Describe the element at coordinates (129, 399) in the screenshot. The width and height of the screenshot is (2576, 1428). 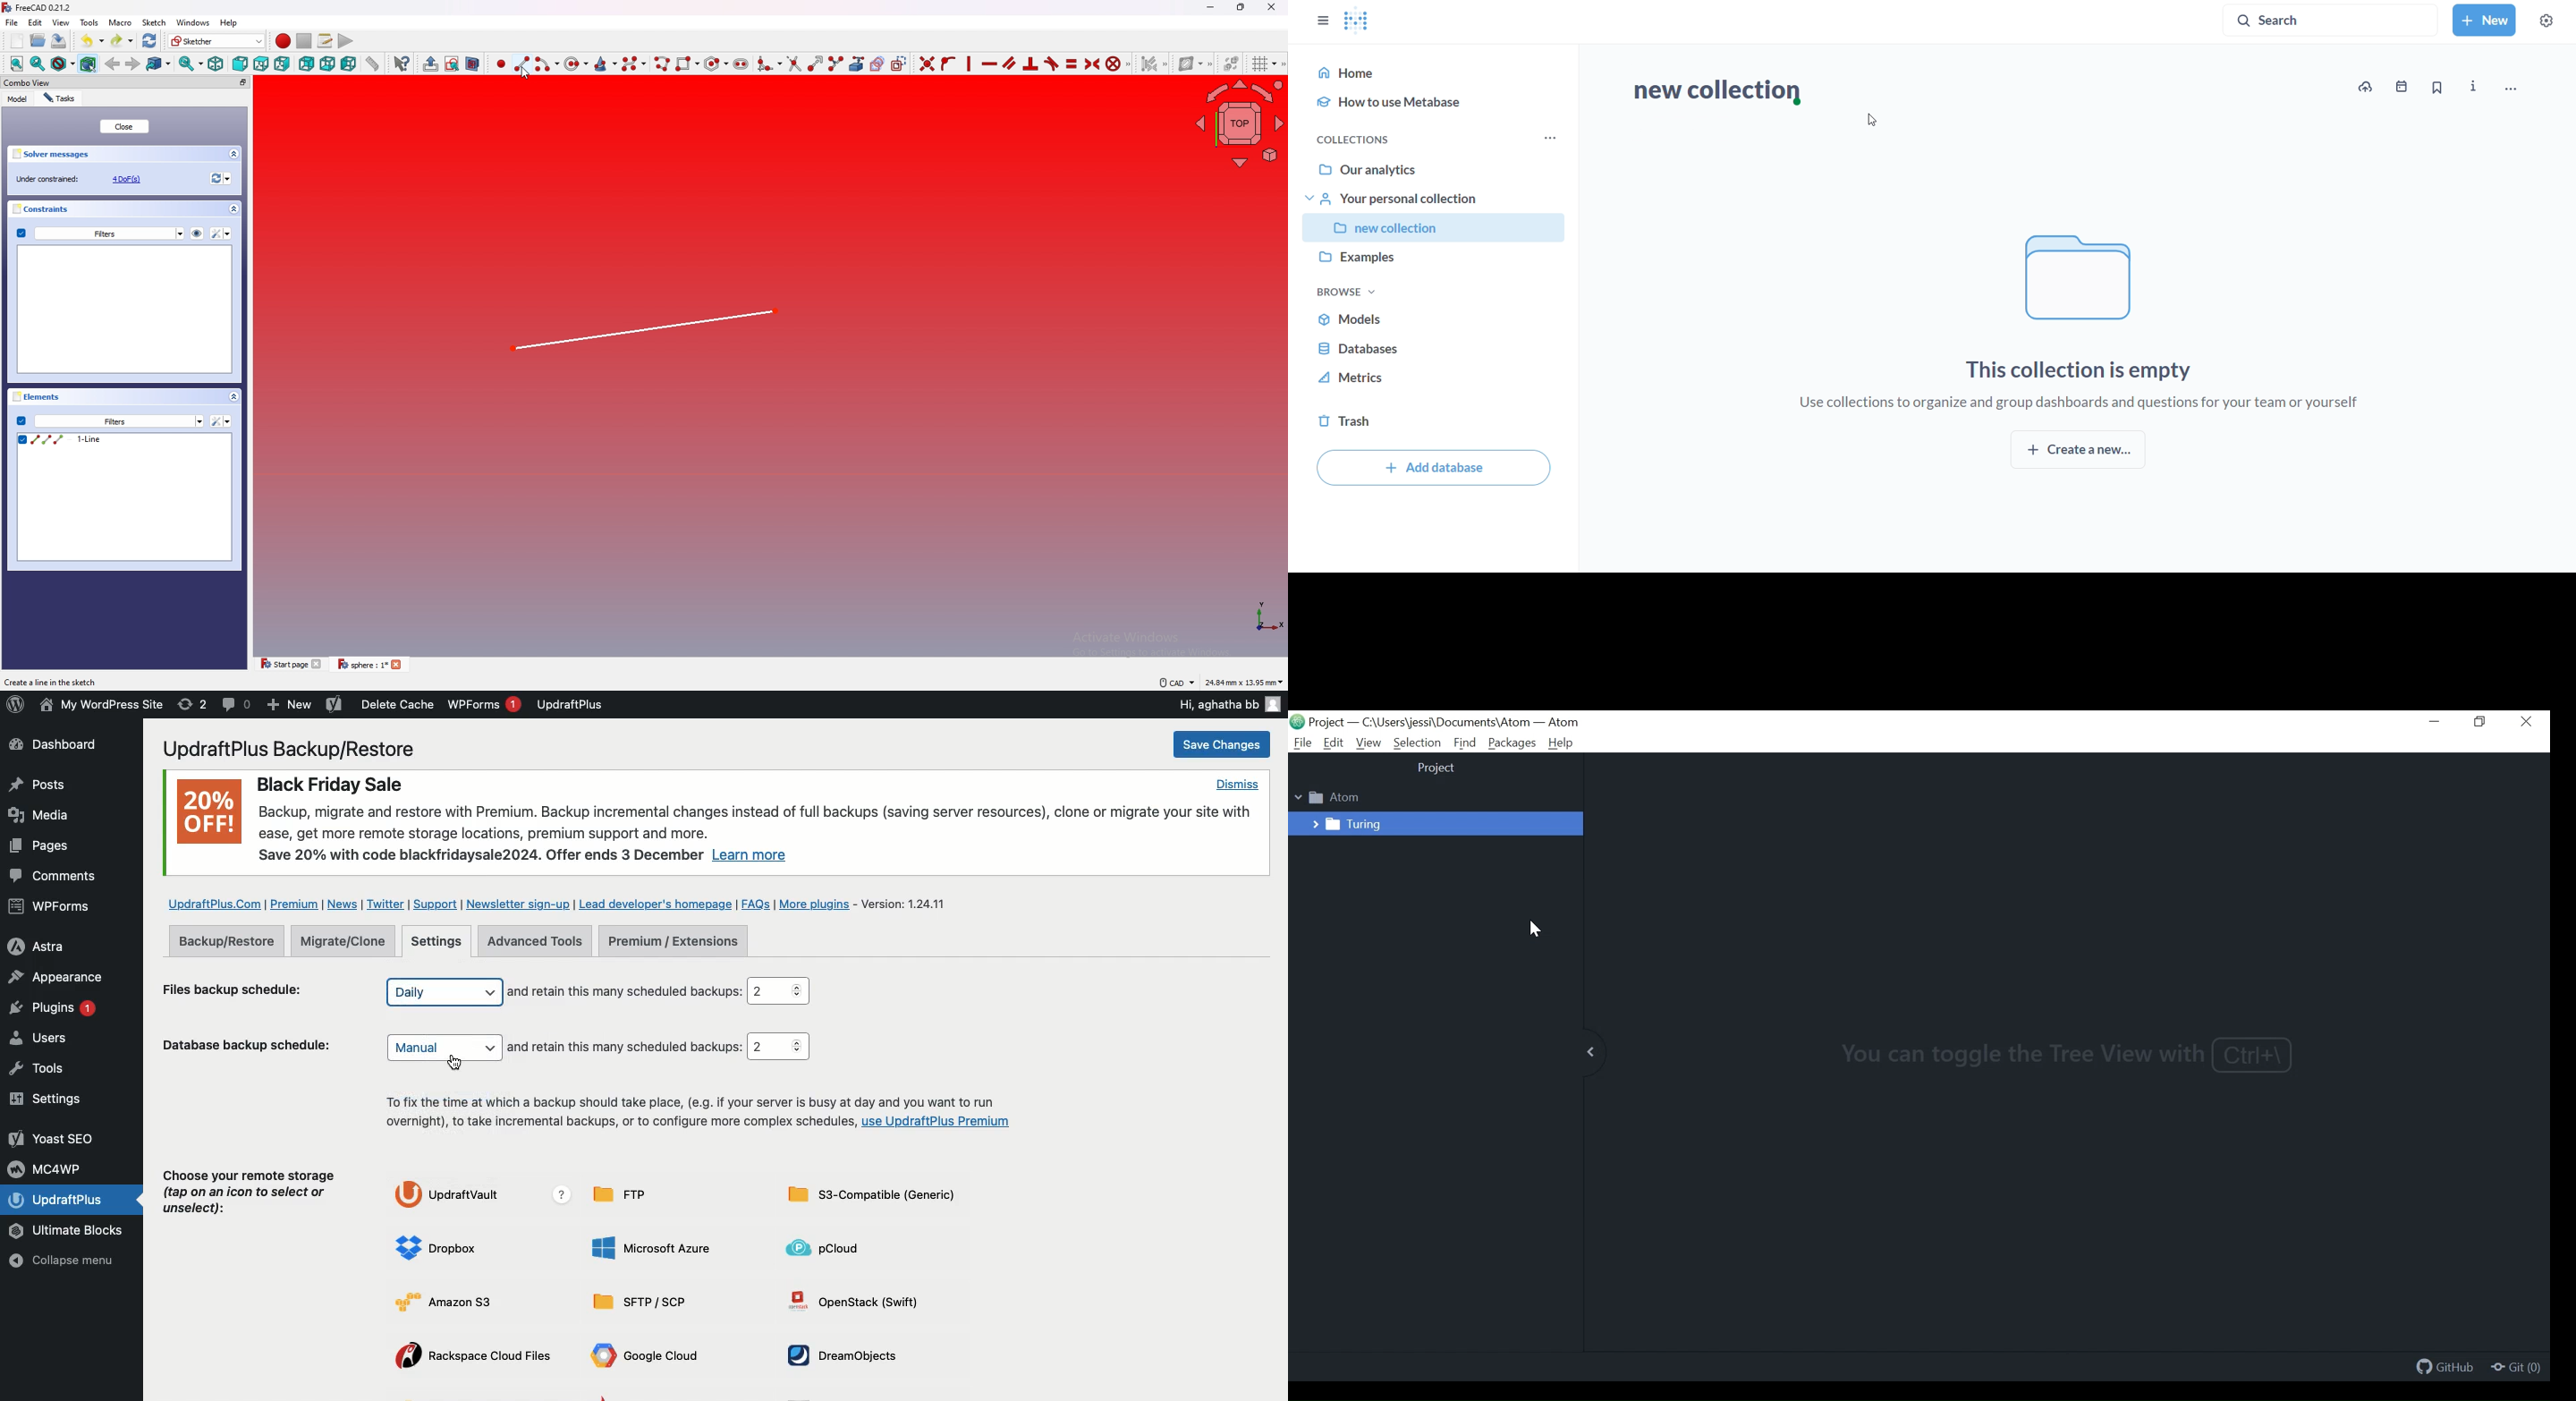
I see `Elements` at that location.